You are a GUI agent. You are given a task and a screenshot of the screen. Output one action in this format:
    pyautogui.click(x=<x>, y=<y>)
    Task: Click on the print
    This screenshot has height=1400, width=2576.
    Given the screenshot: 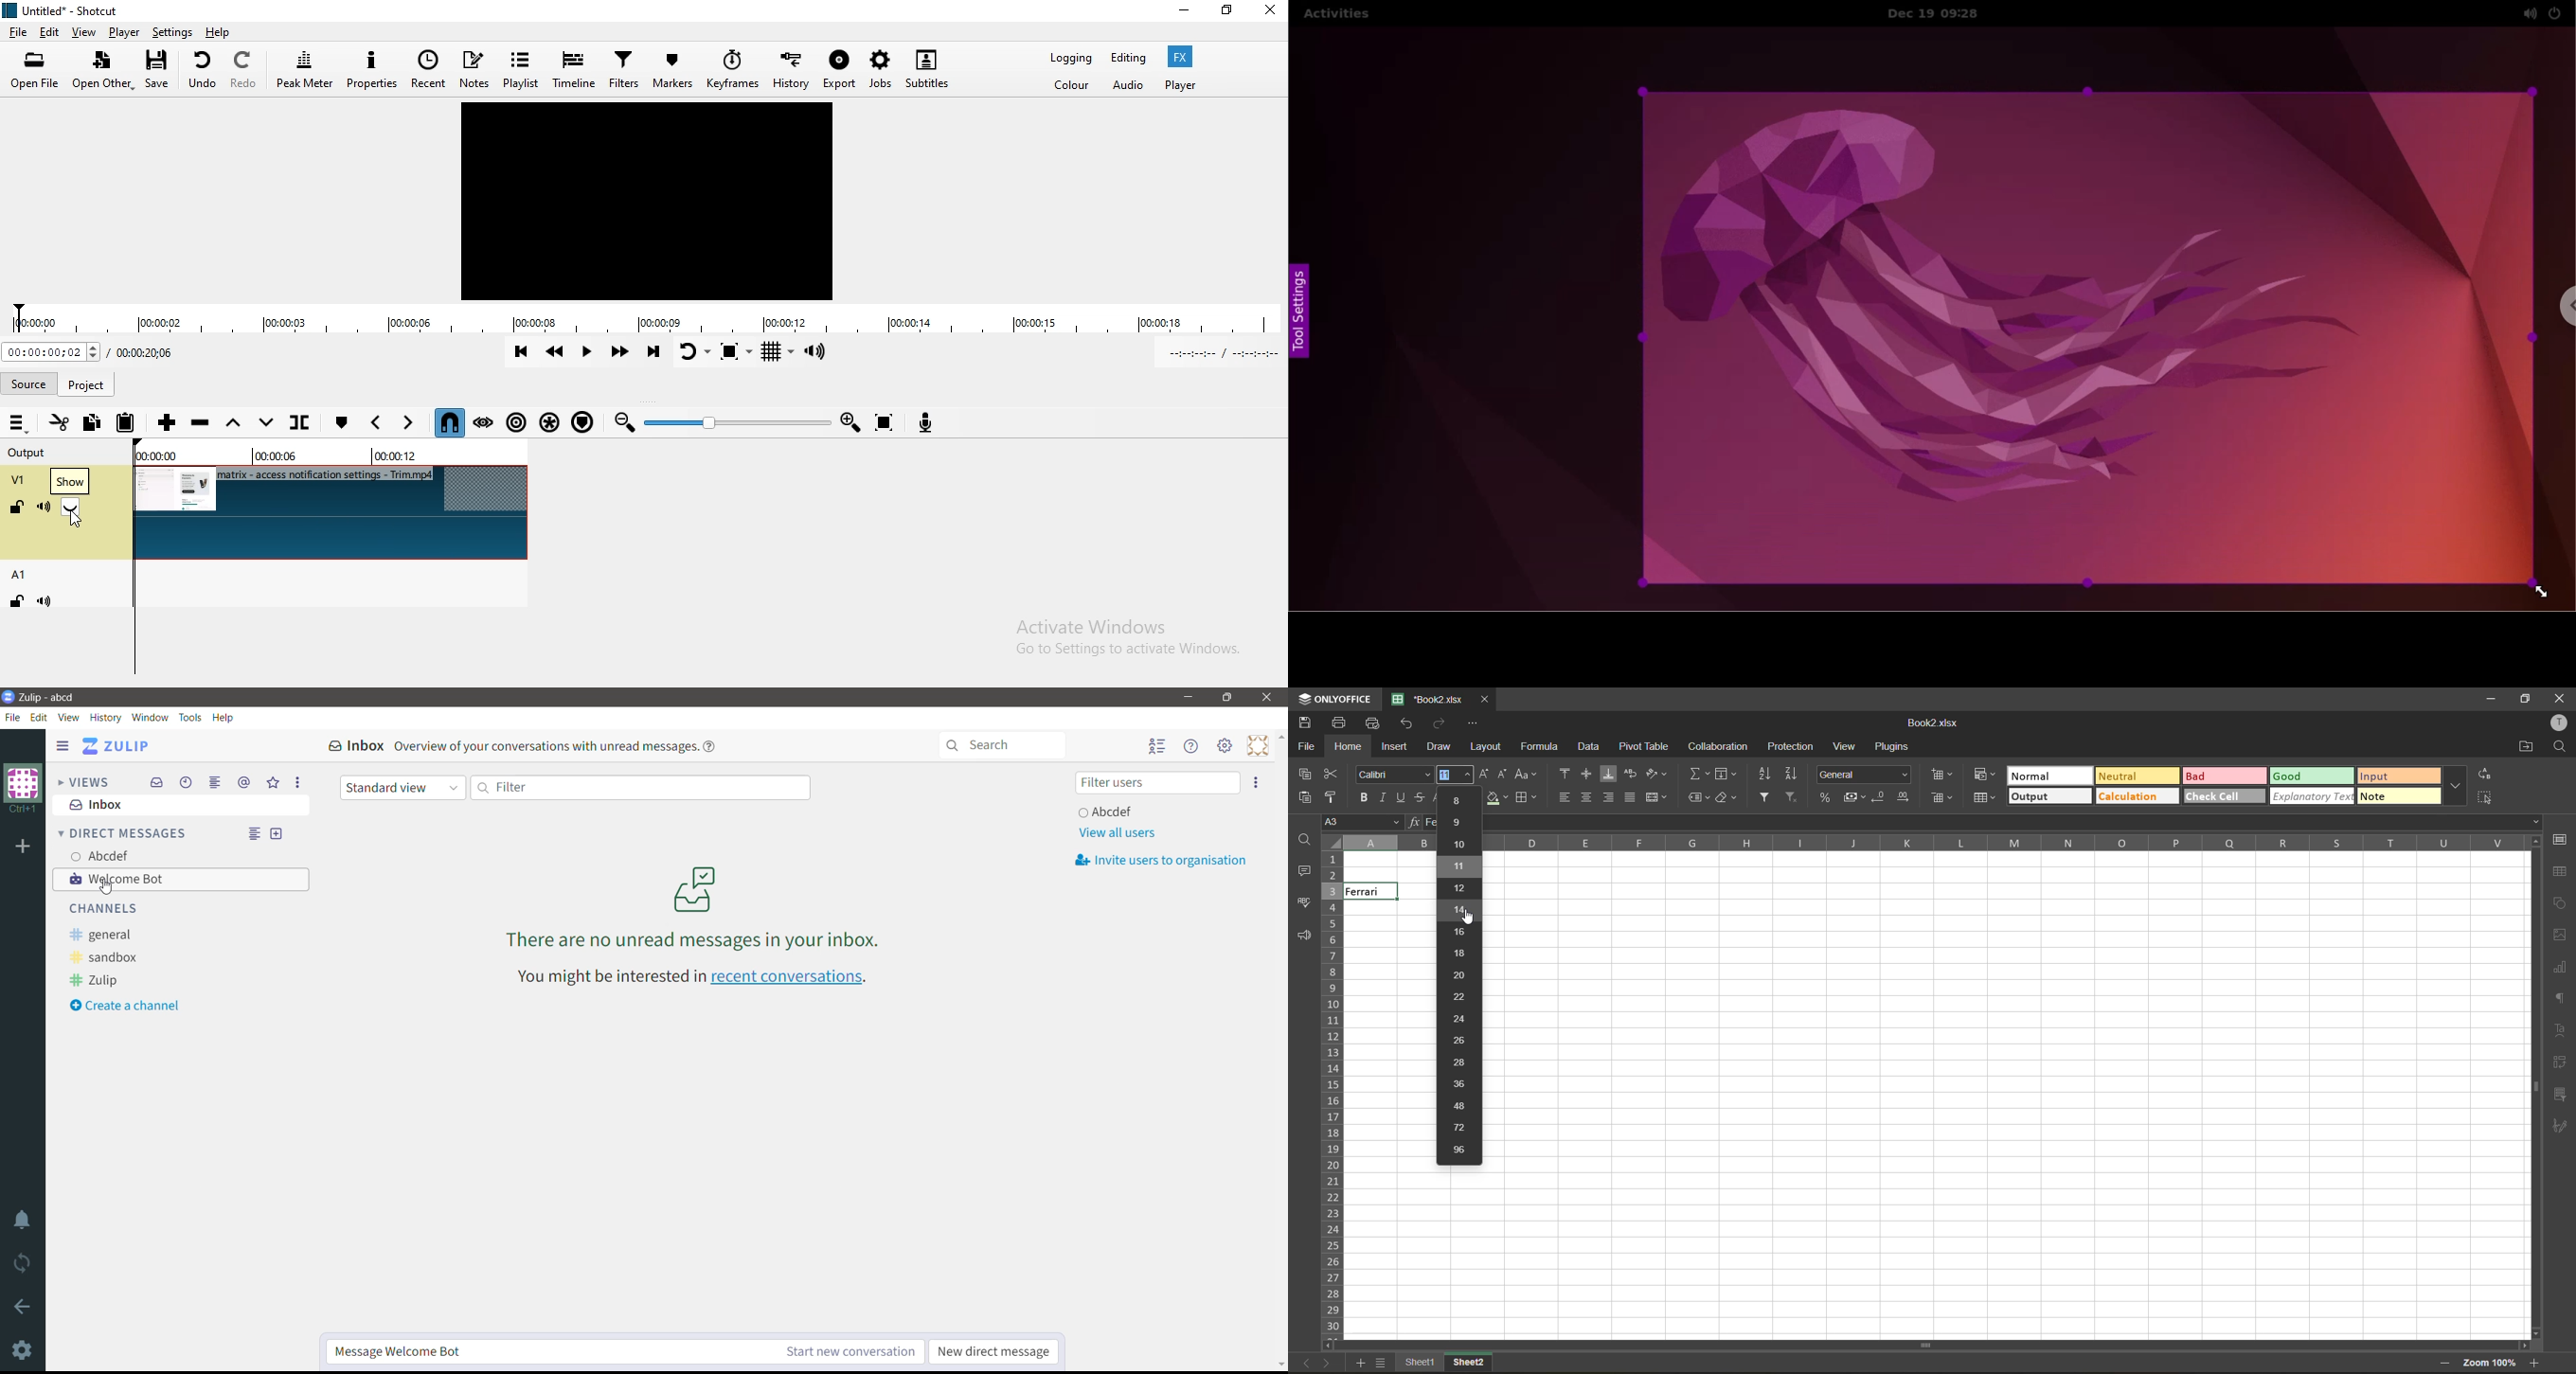 What is the action you would take?
    pyautogui.click(x=1342, y=724)
    